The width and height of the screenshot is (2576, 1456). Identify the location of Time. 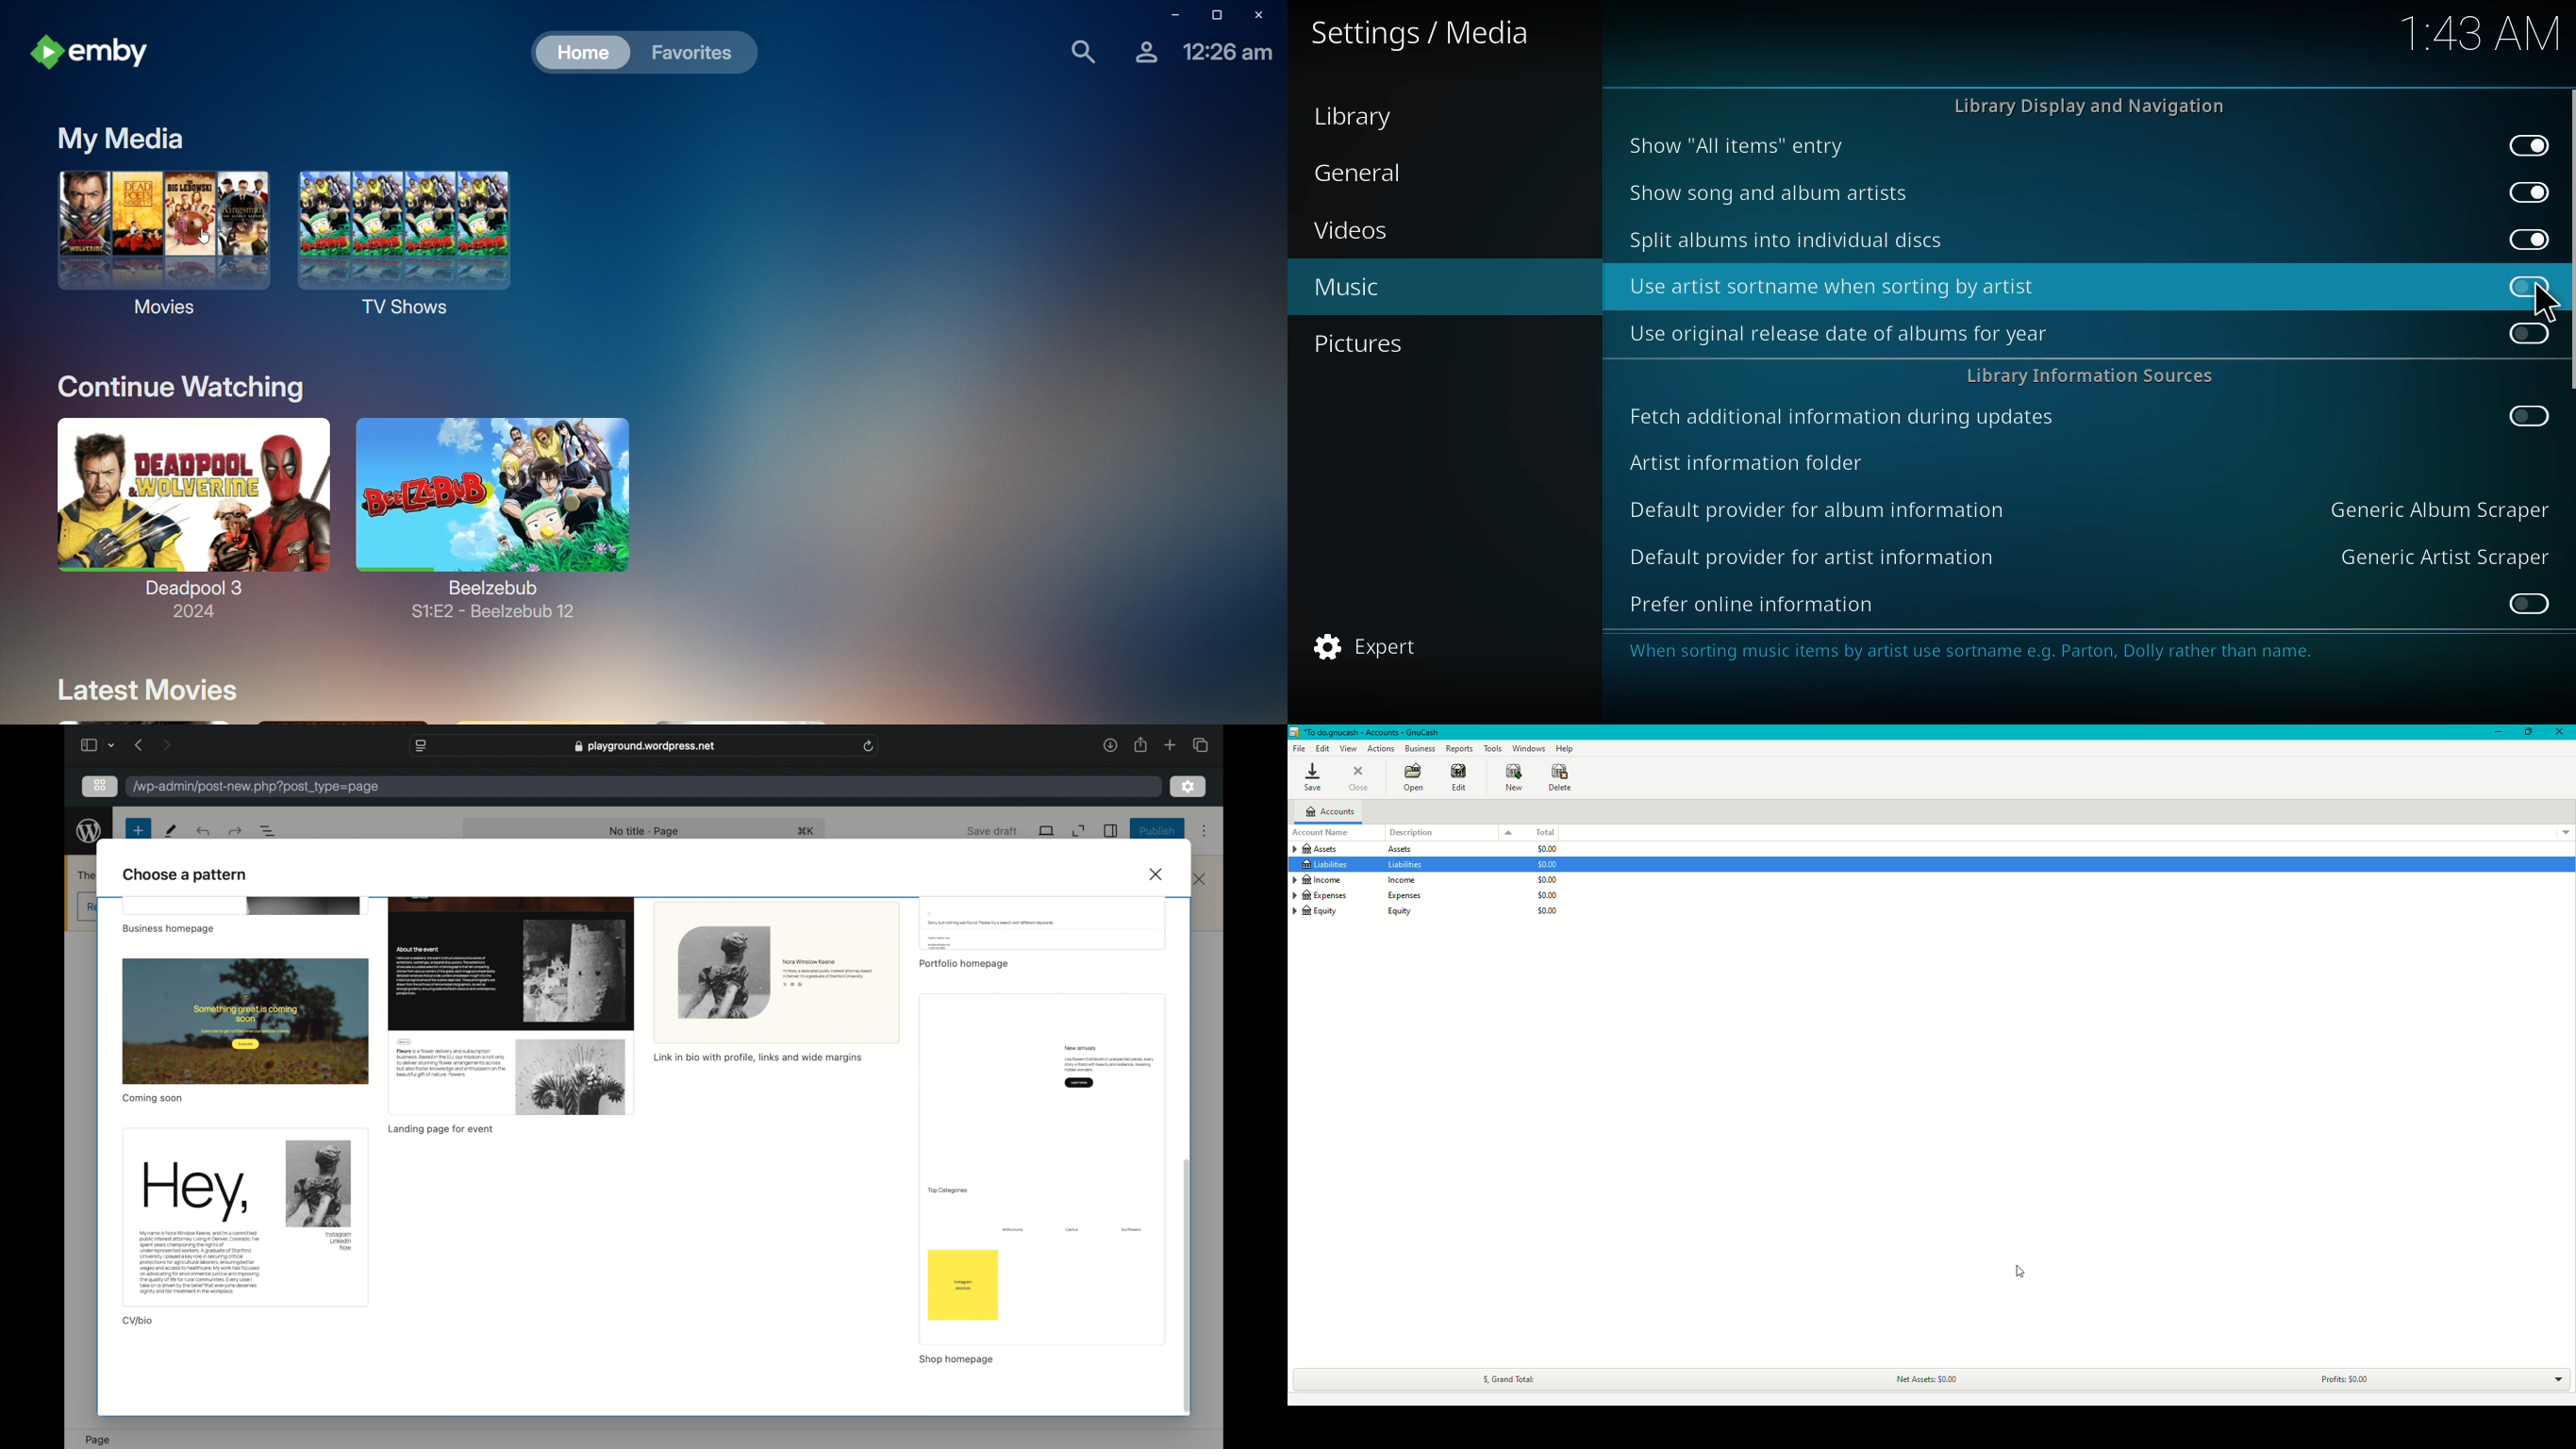
(1224, 56).